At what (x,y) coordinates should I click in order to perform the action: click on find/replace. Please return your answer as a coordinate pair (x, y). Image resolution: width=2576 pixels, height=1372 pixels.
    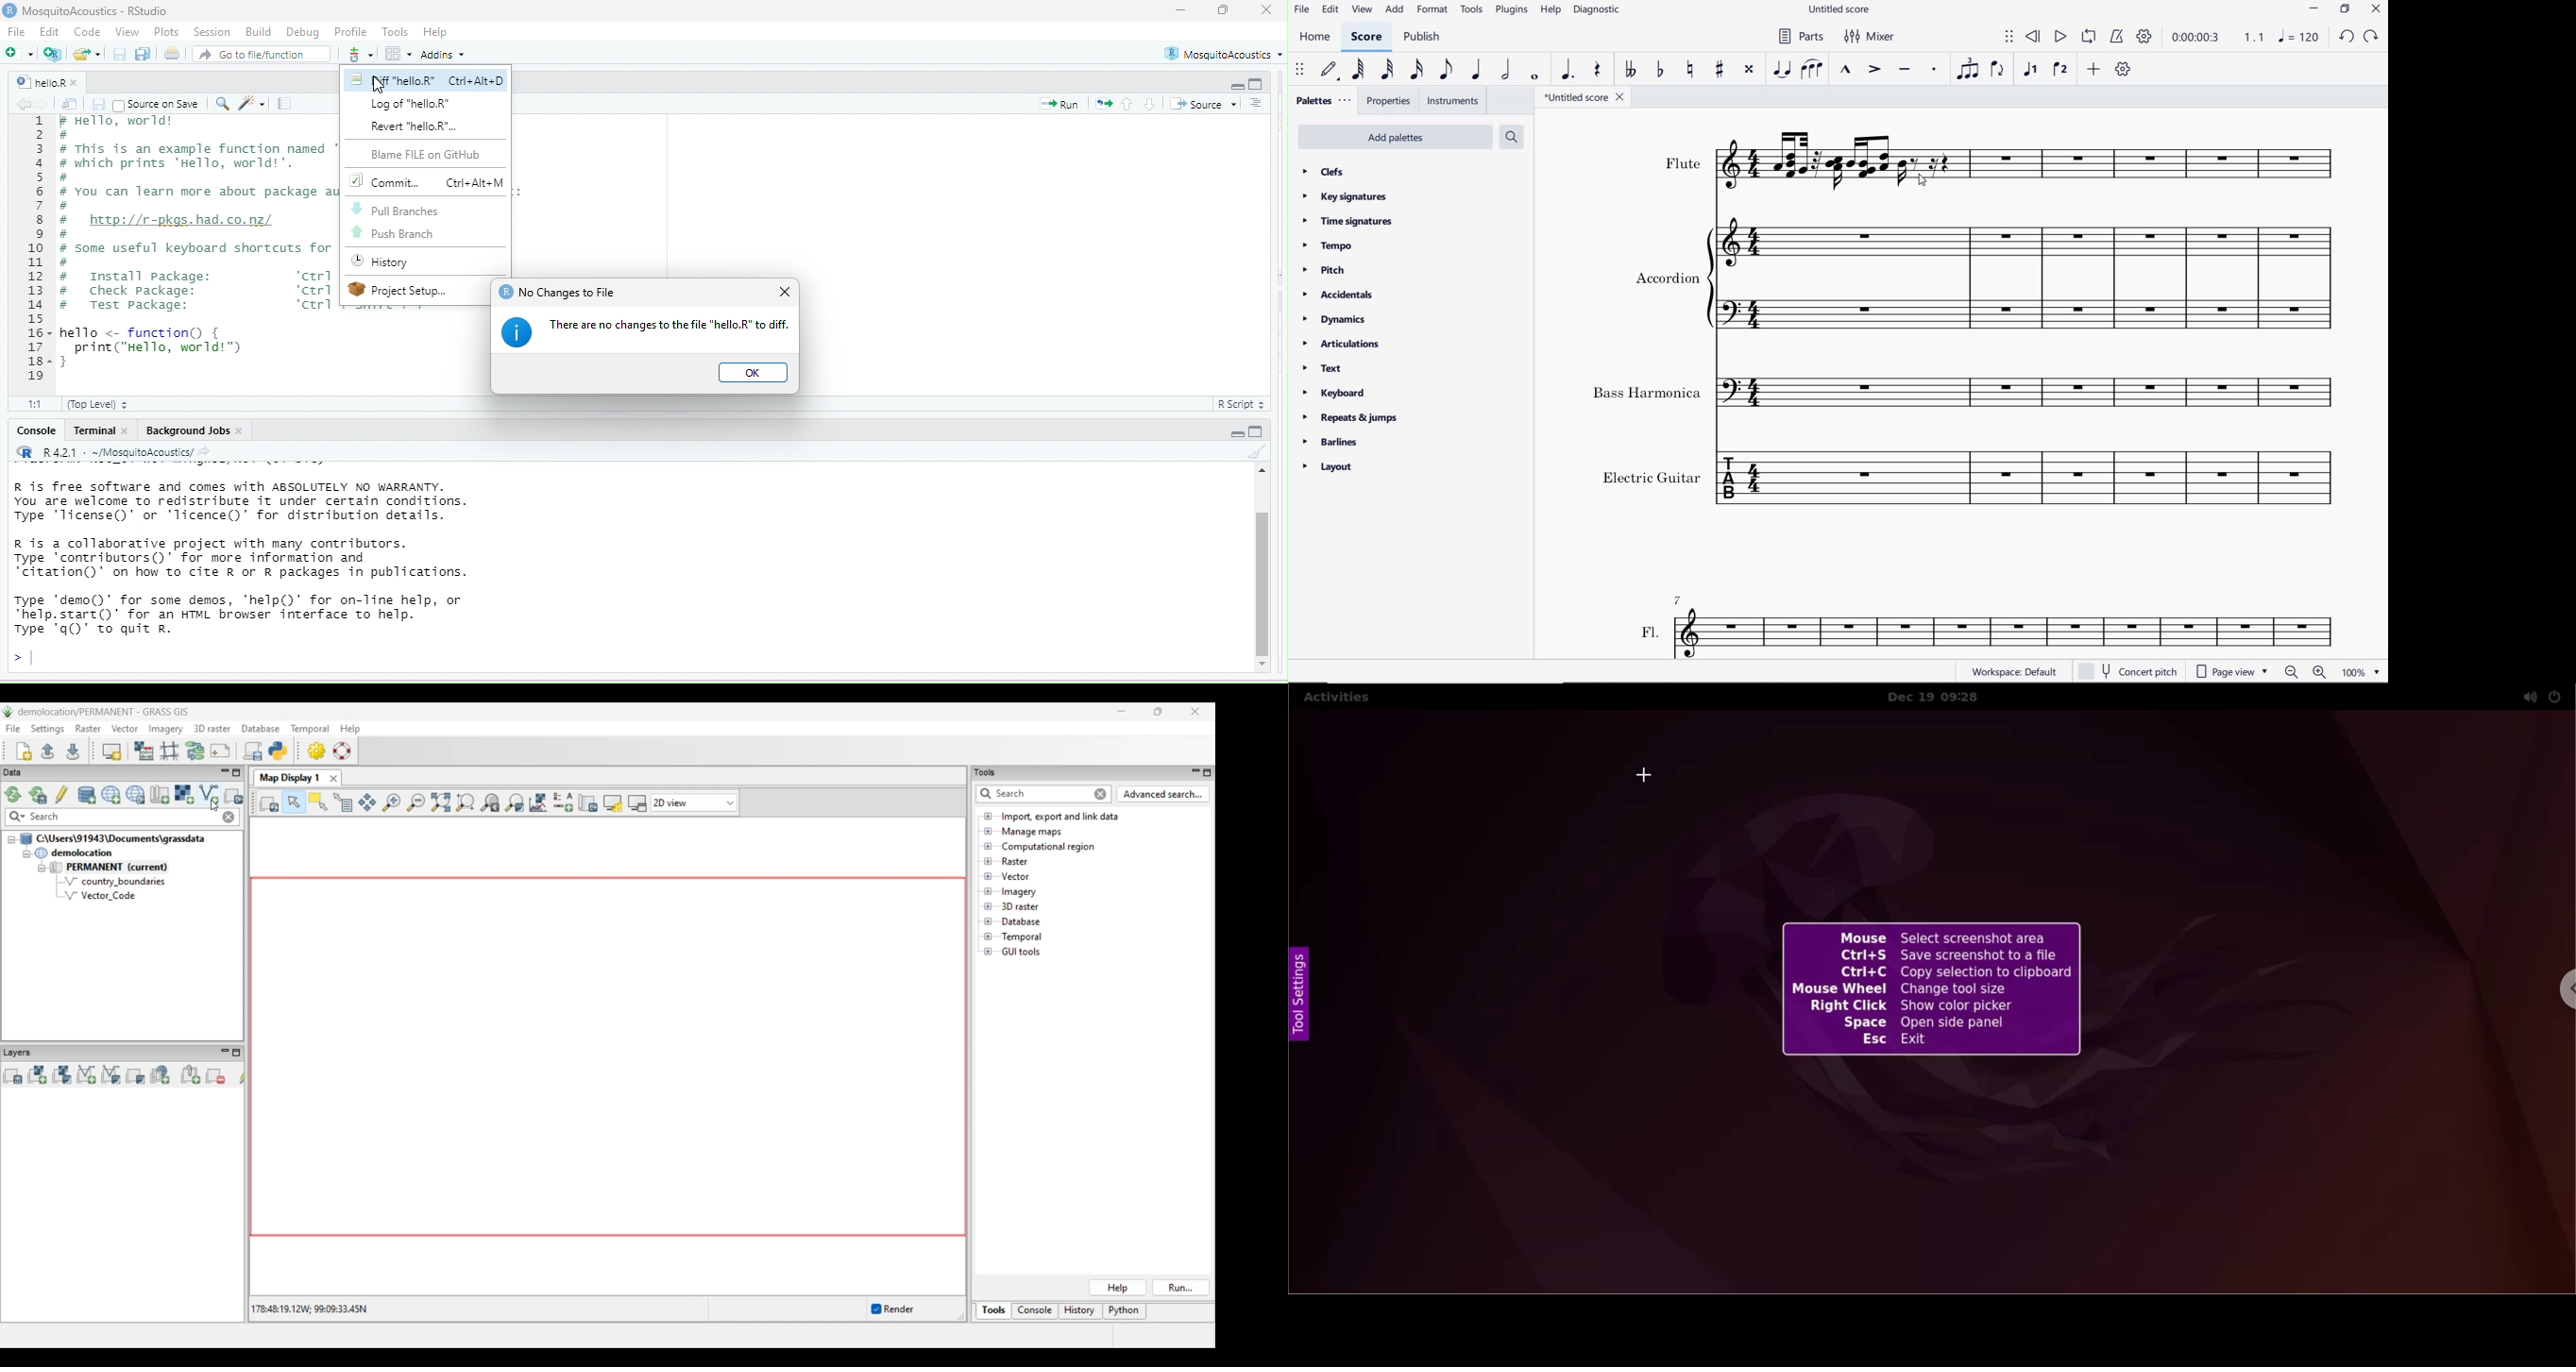
    Looking at the image, I should click on (224, 104).